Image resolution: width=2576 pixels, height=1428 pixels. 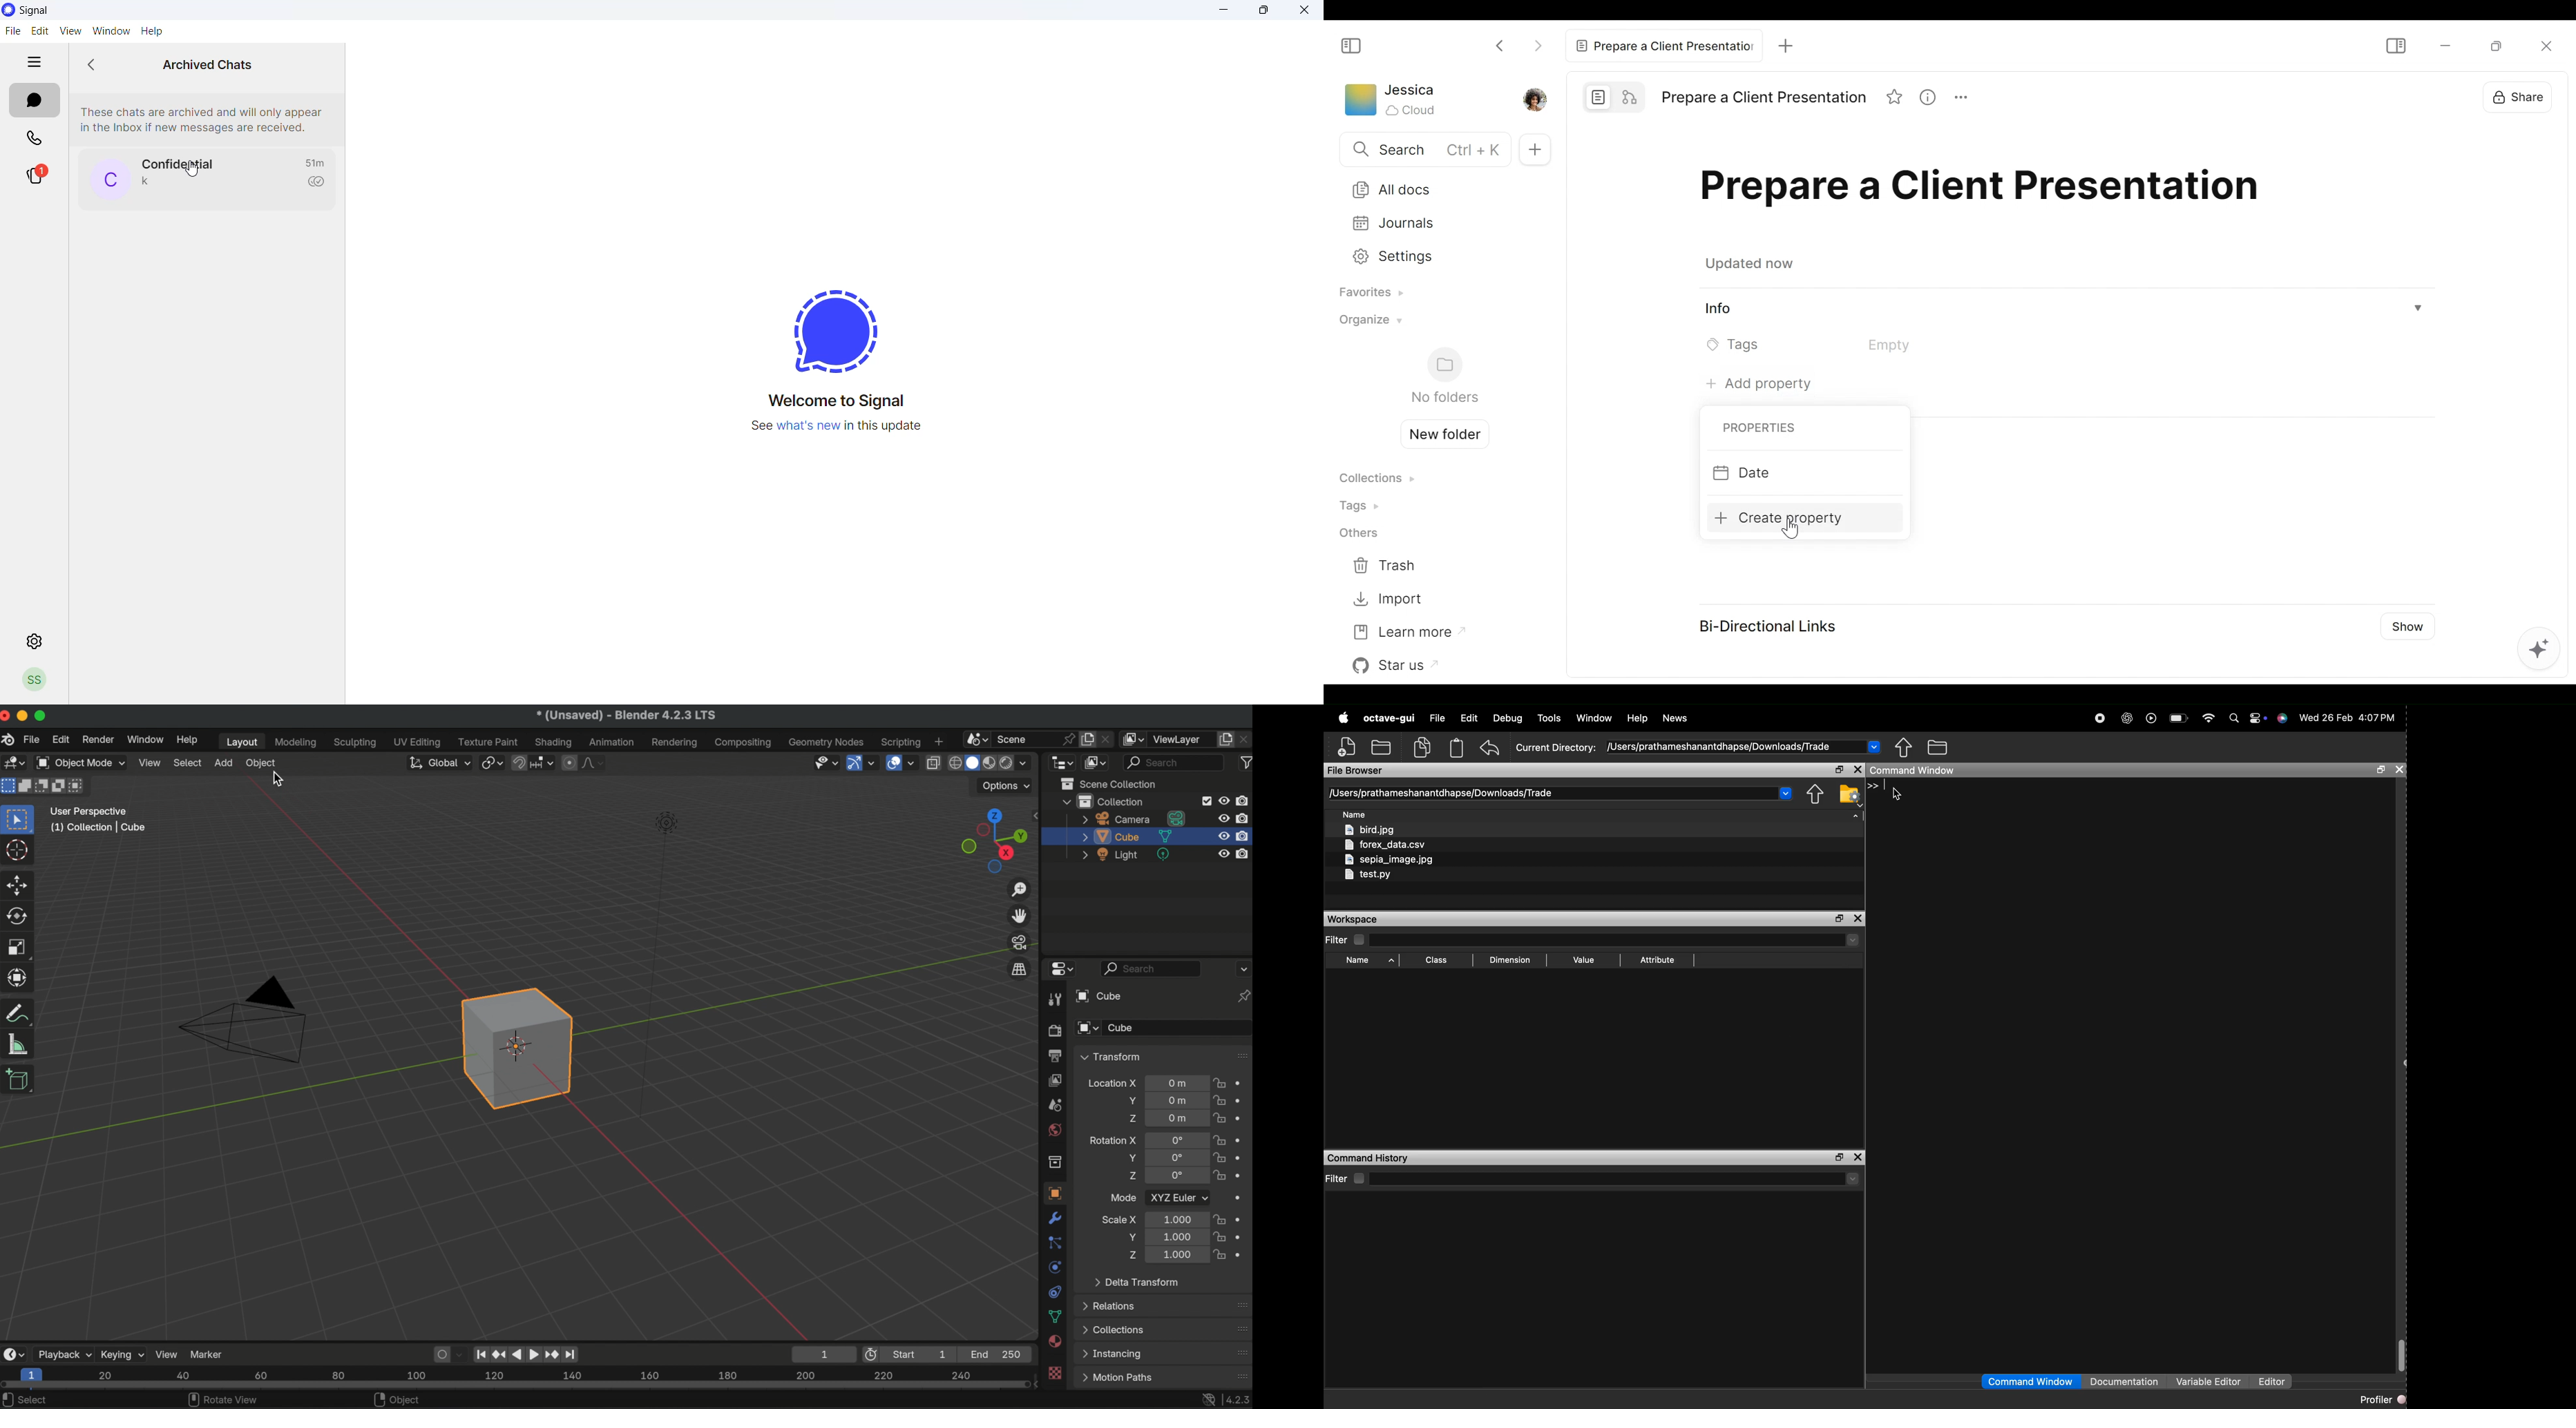 What do you see at coordinates (2209, 719) in the screenshot?
I see `wifi` at bounding box center [2209, 719].